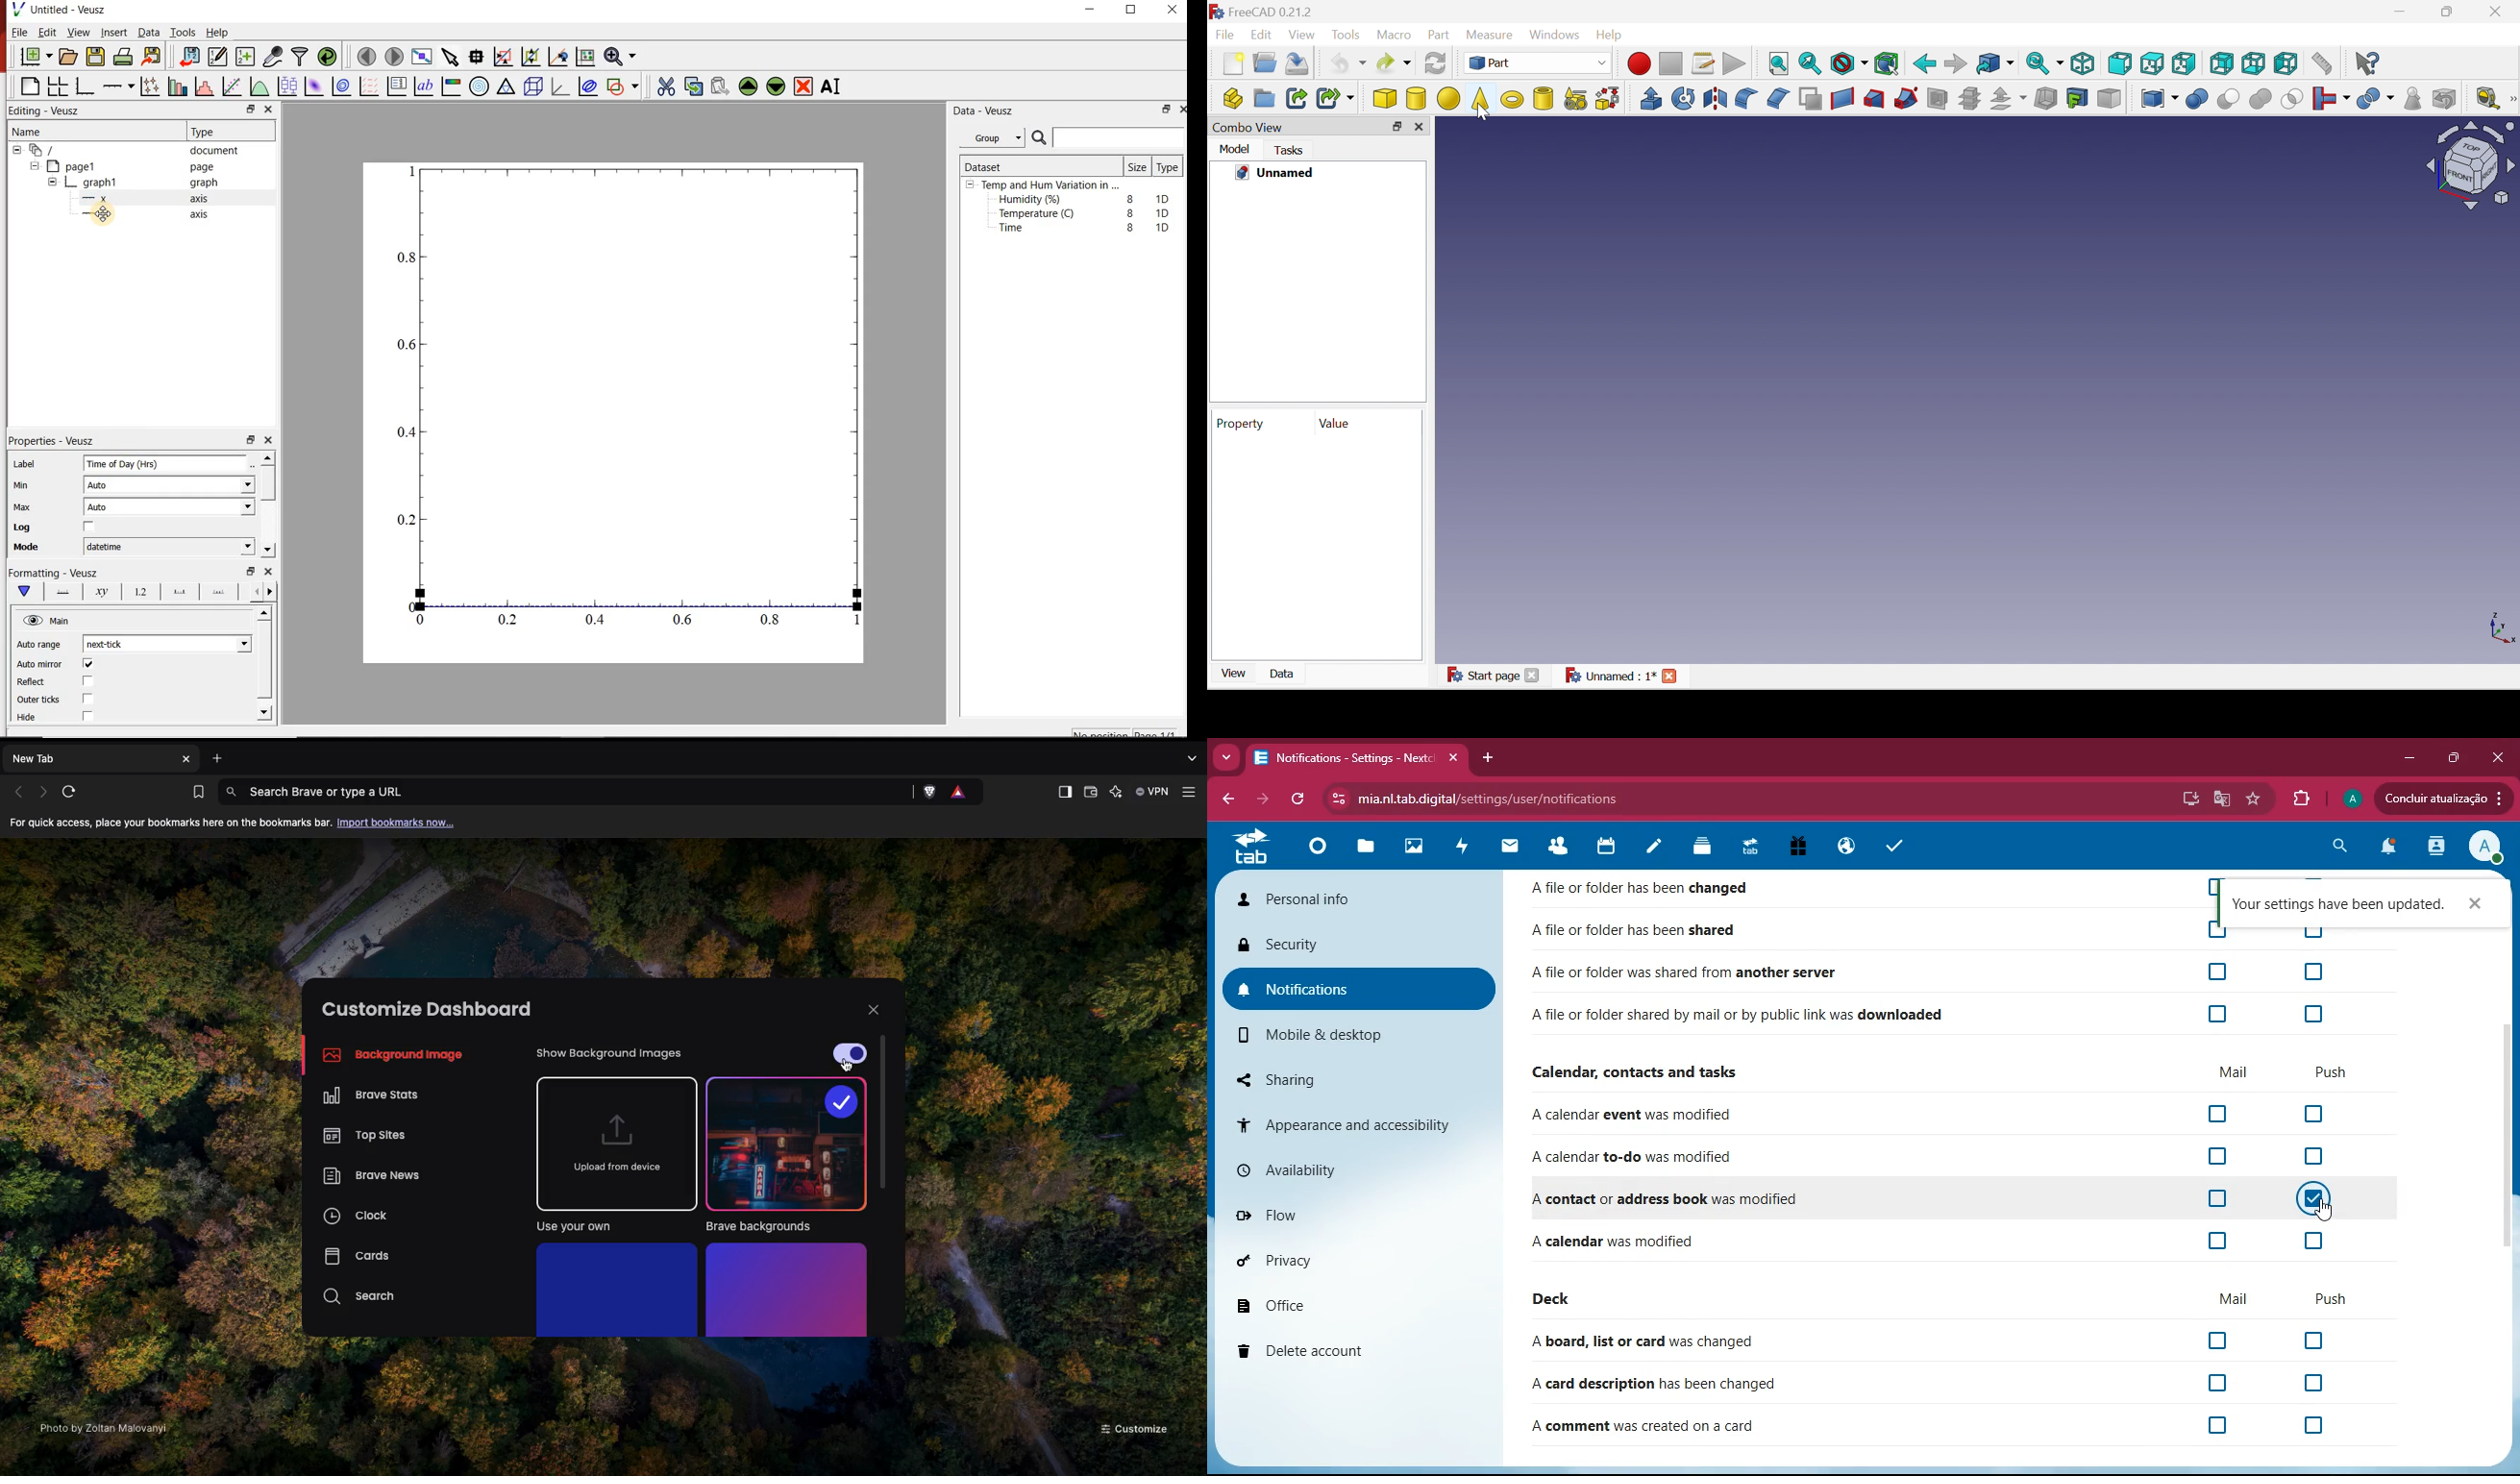 The image size is (2520, 1484). What do you see at coordinates (1636, 1119) in the screenshot?
I see `A calendar event was modified` at bounding box center [1636, 1119].